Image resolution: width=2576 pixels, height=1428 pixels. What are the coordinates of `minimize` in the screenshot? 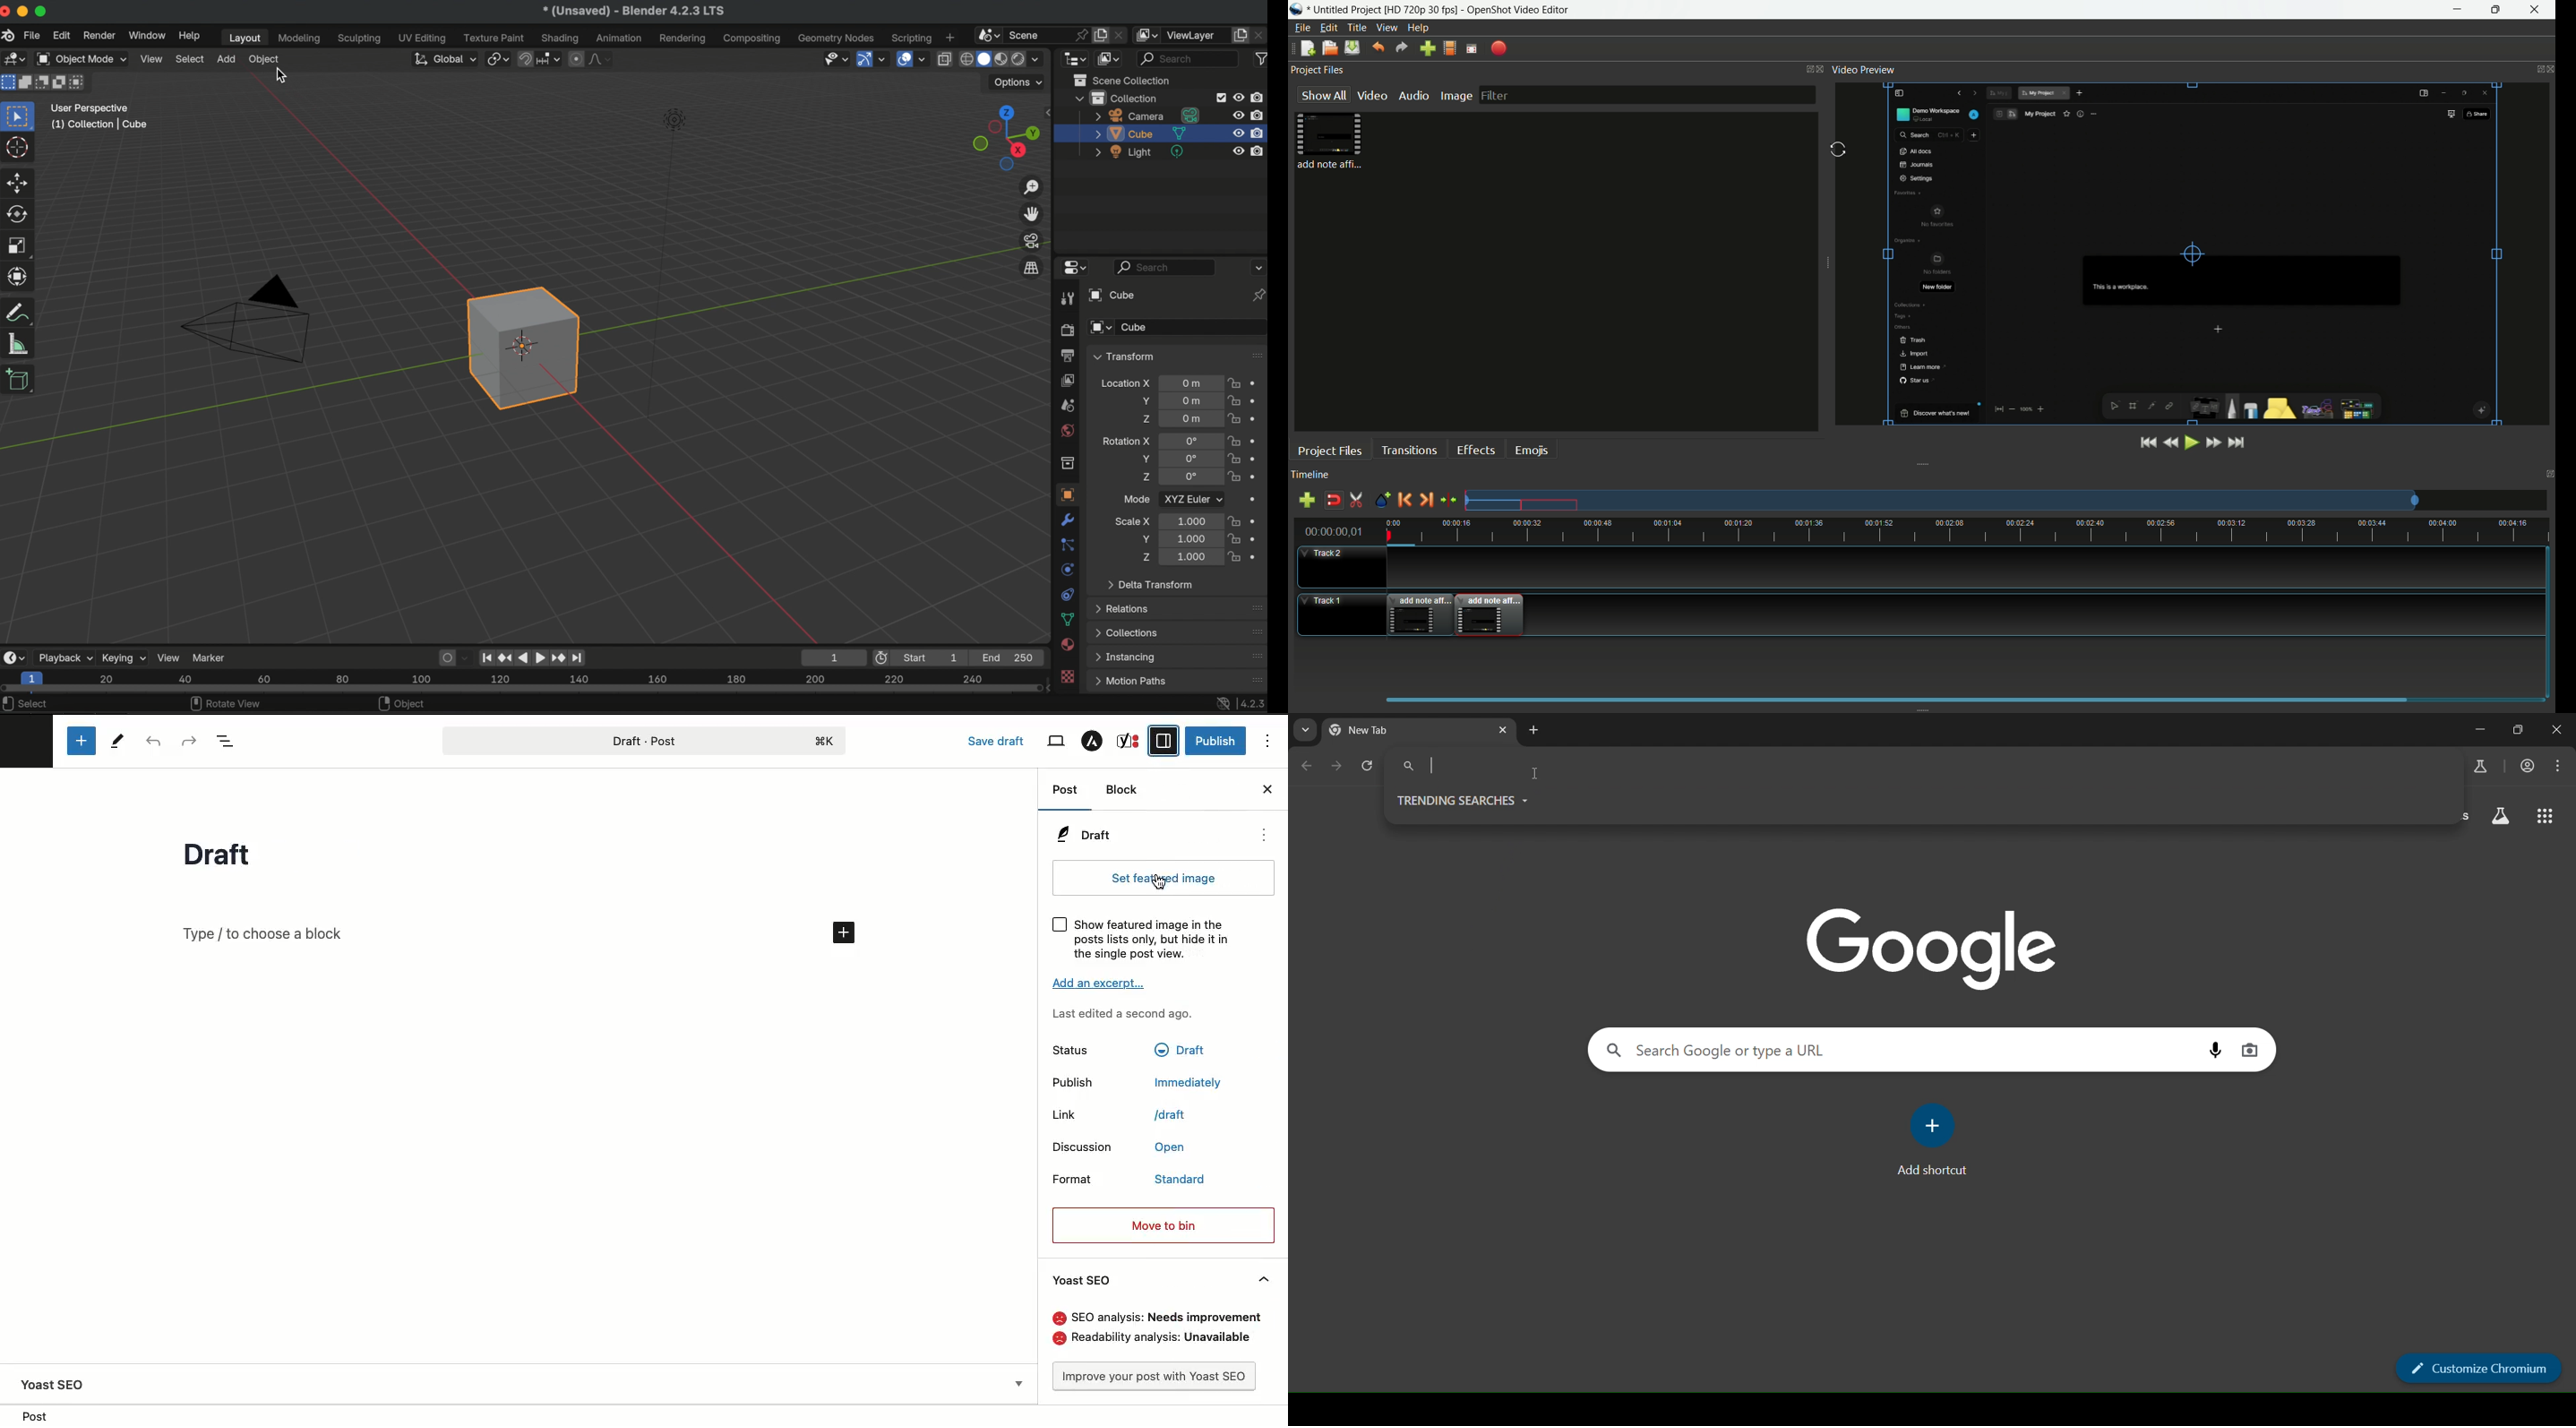 It's located at (2477, 730).